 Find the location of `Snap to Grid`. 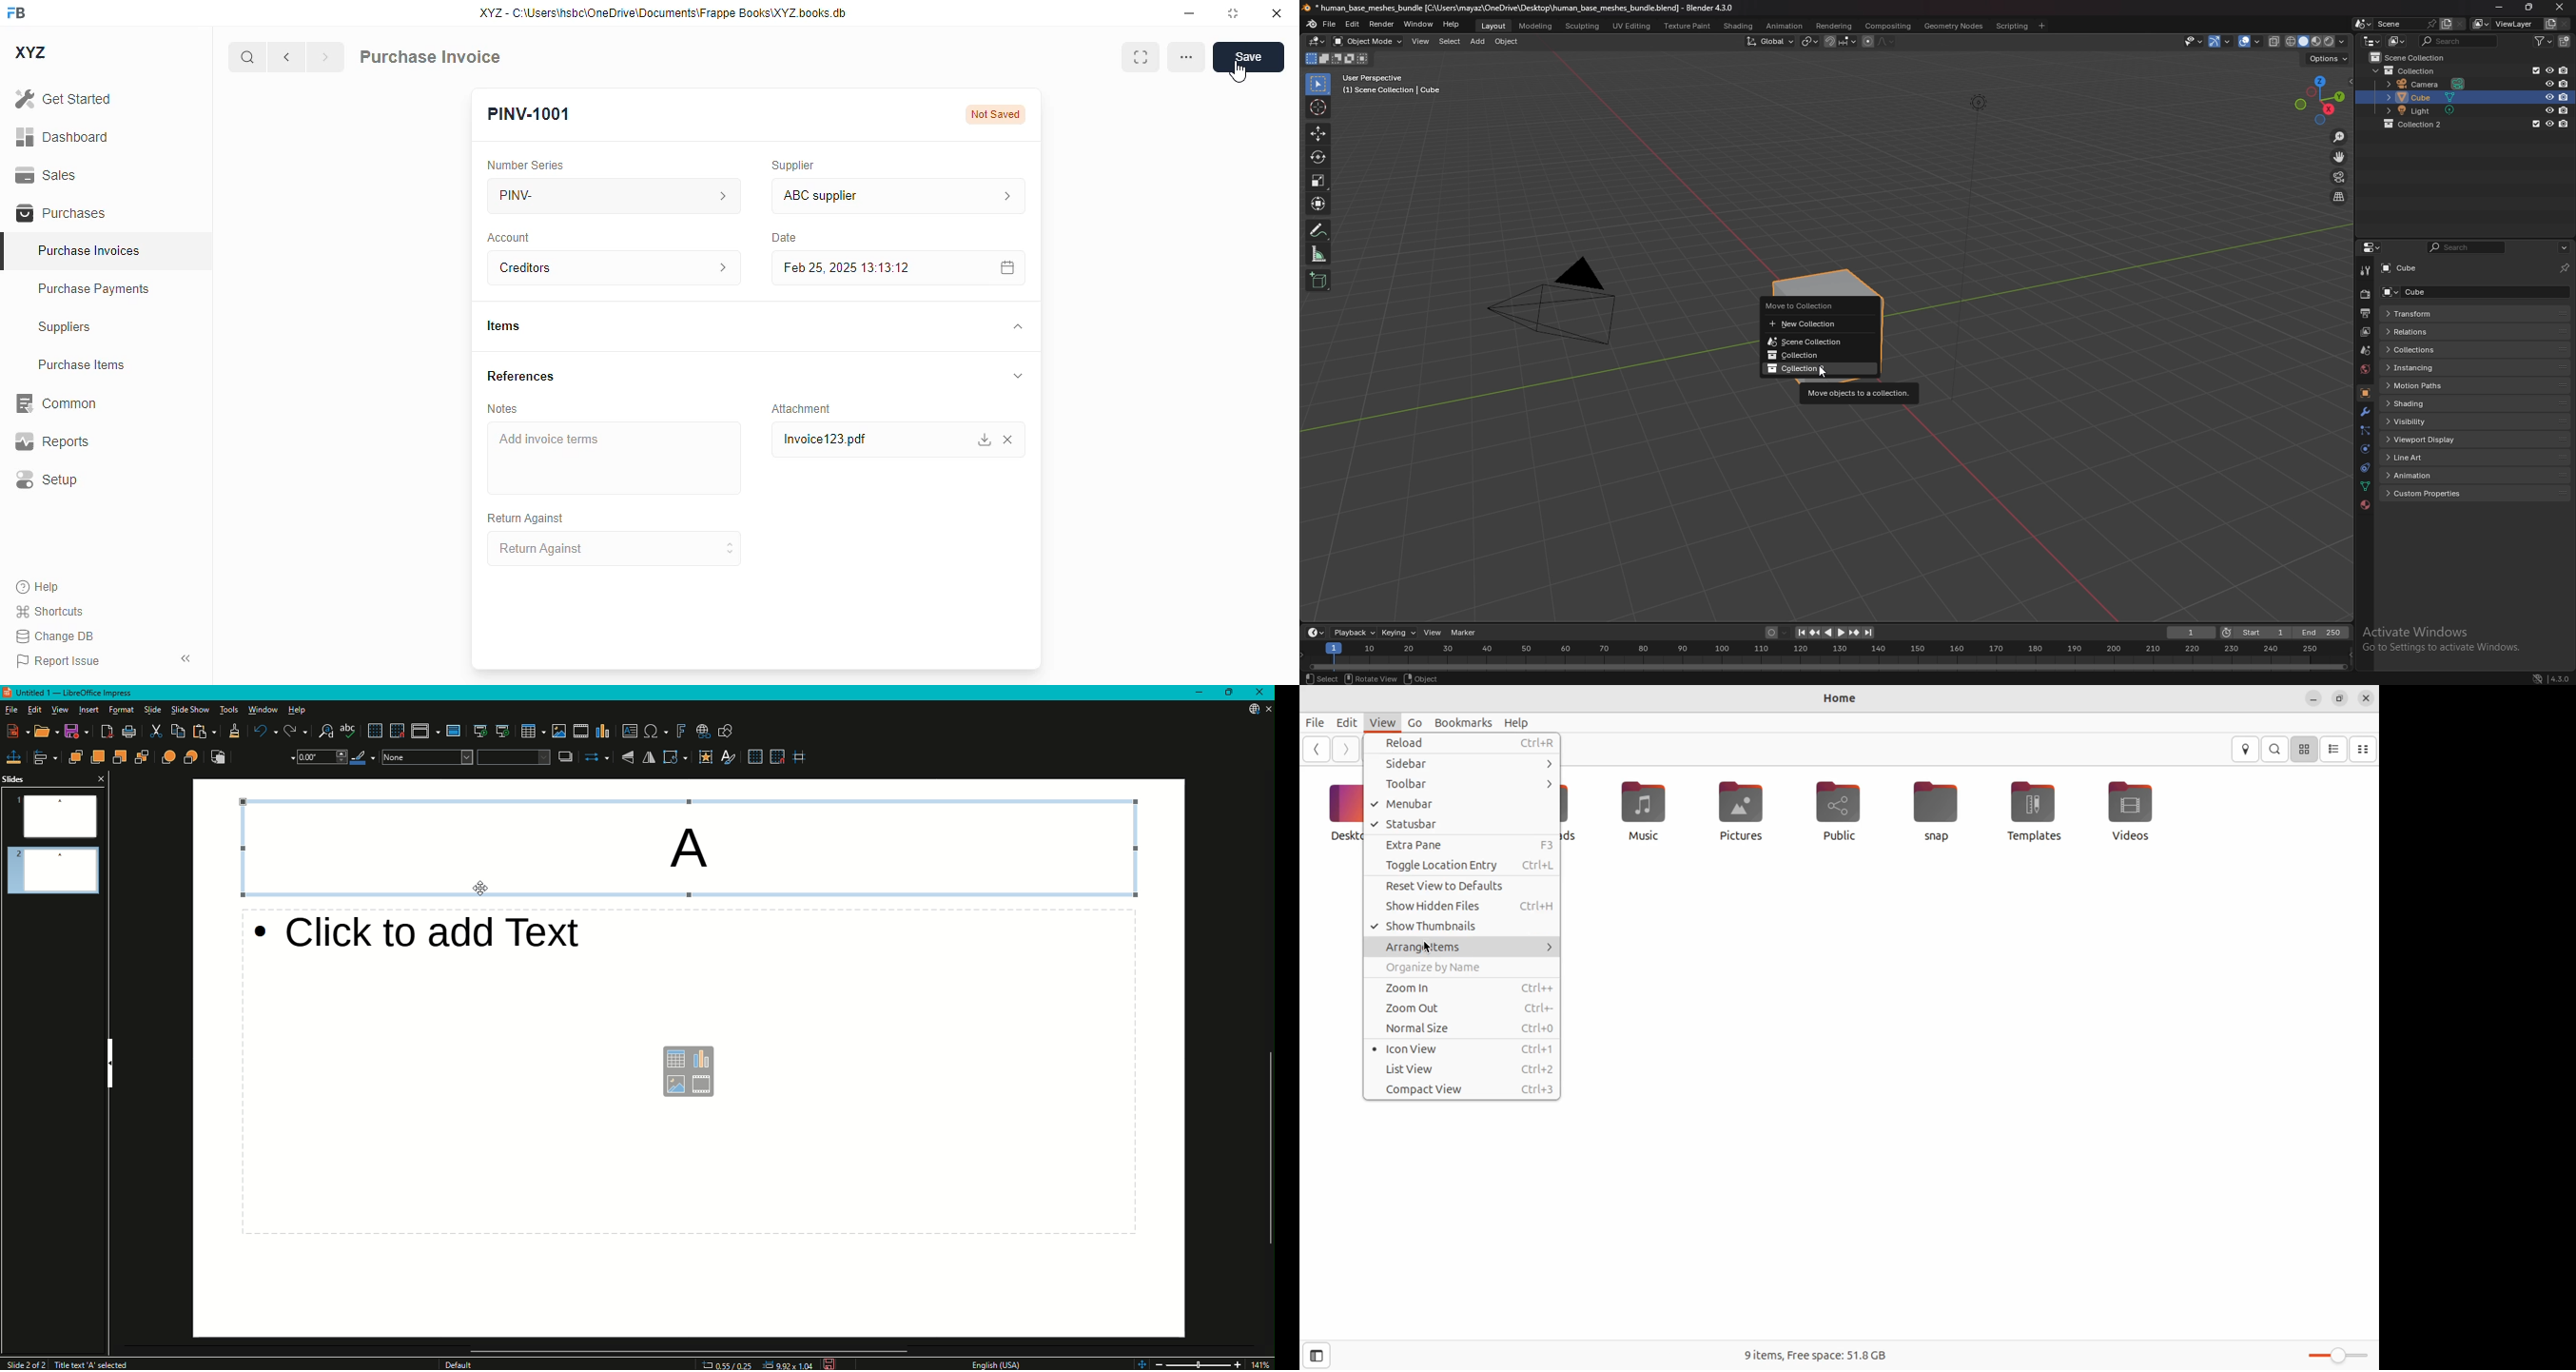

Snap to Grid is located at coordinates (395, 729).